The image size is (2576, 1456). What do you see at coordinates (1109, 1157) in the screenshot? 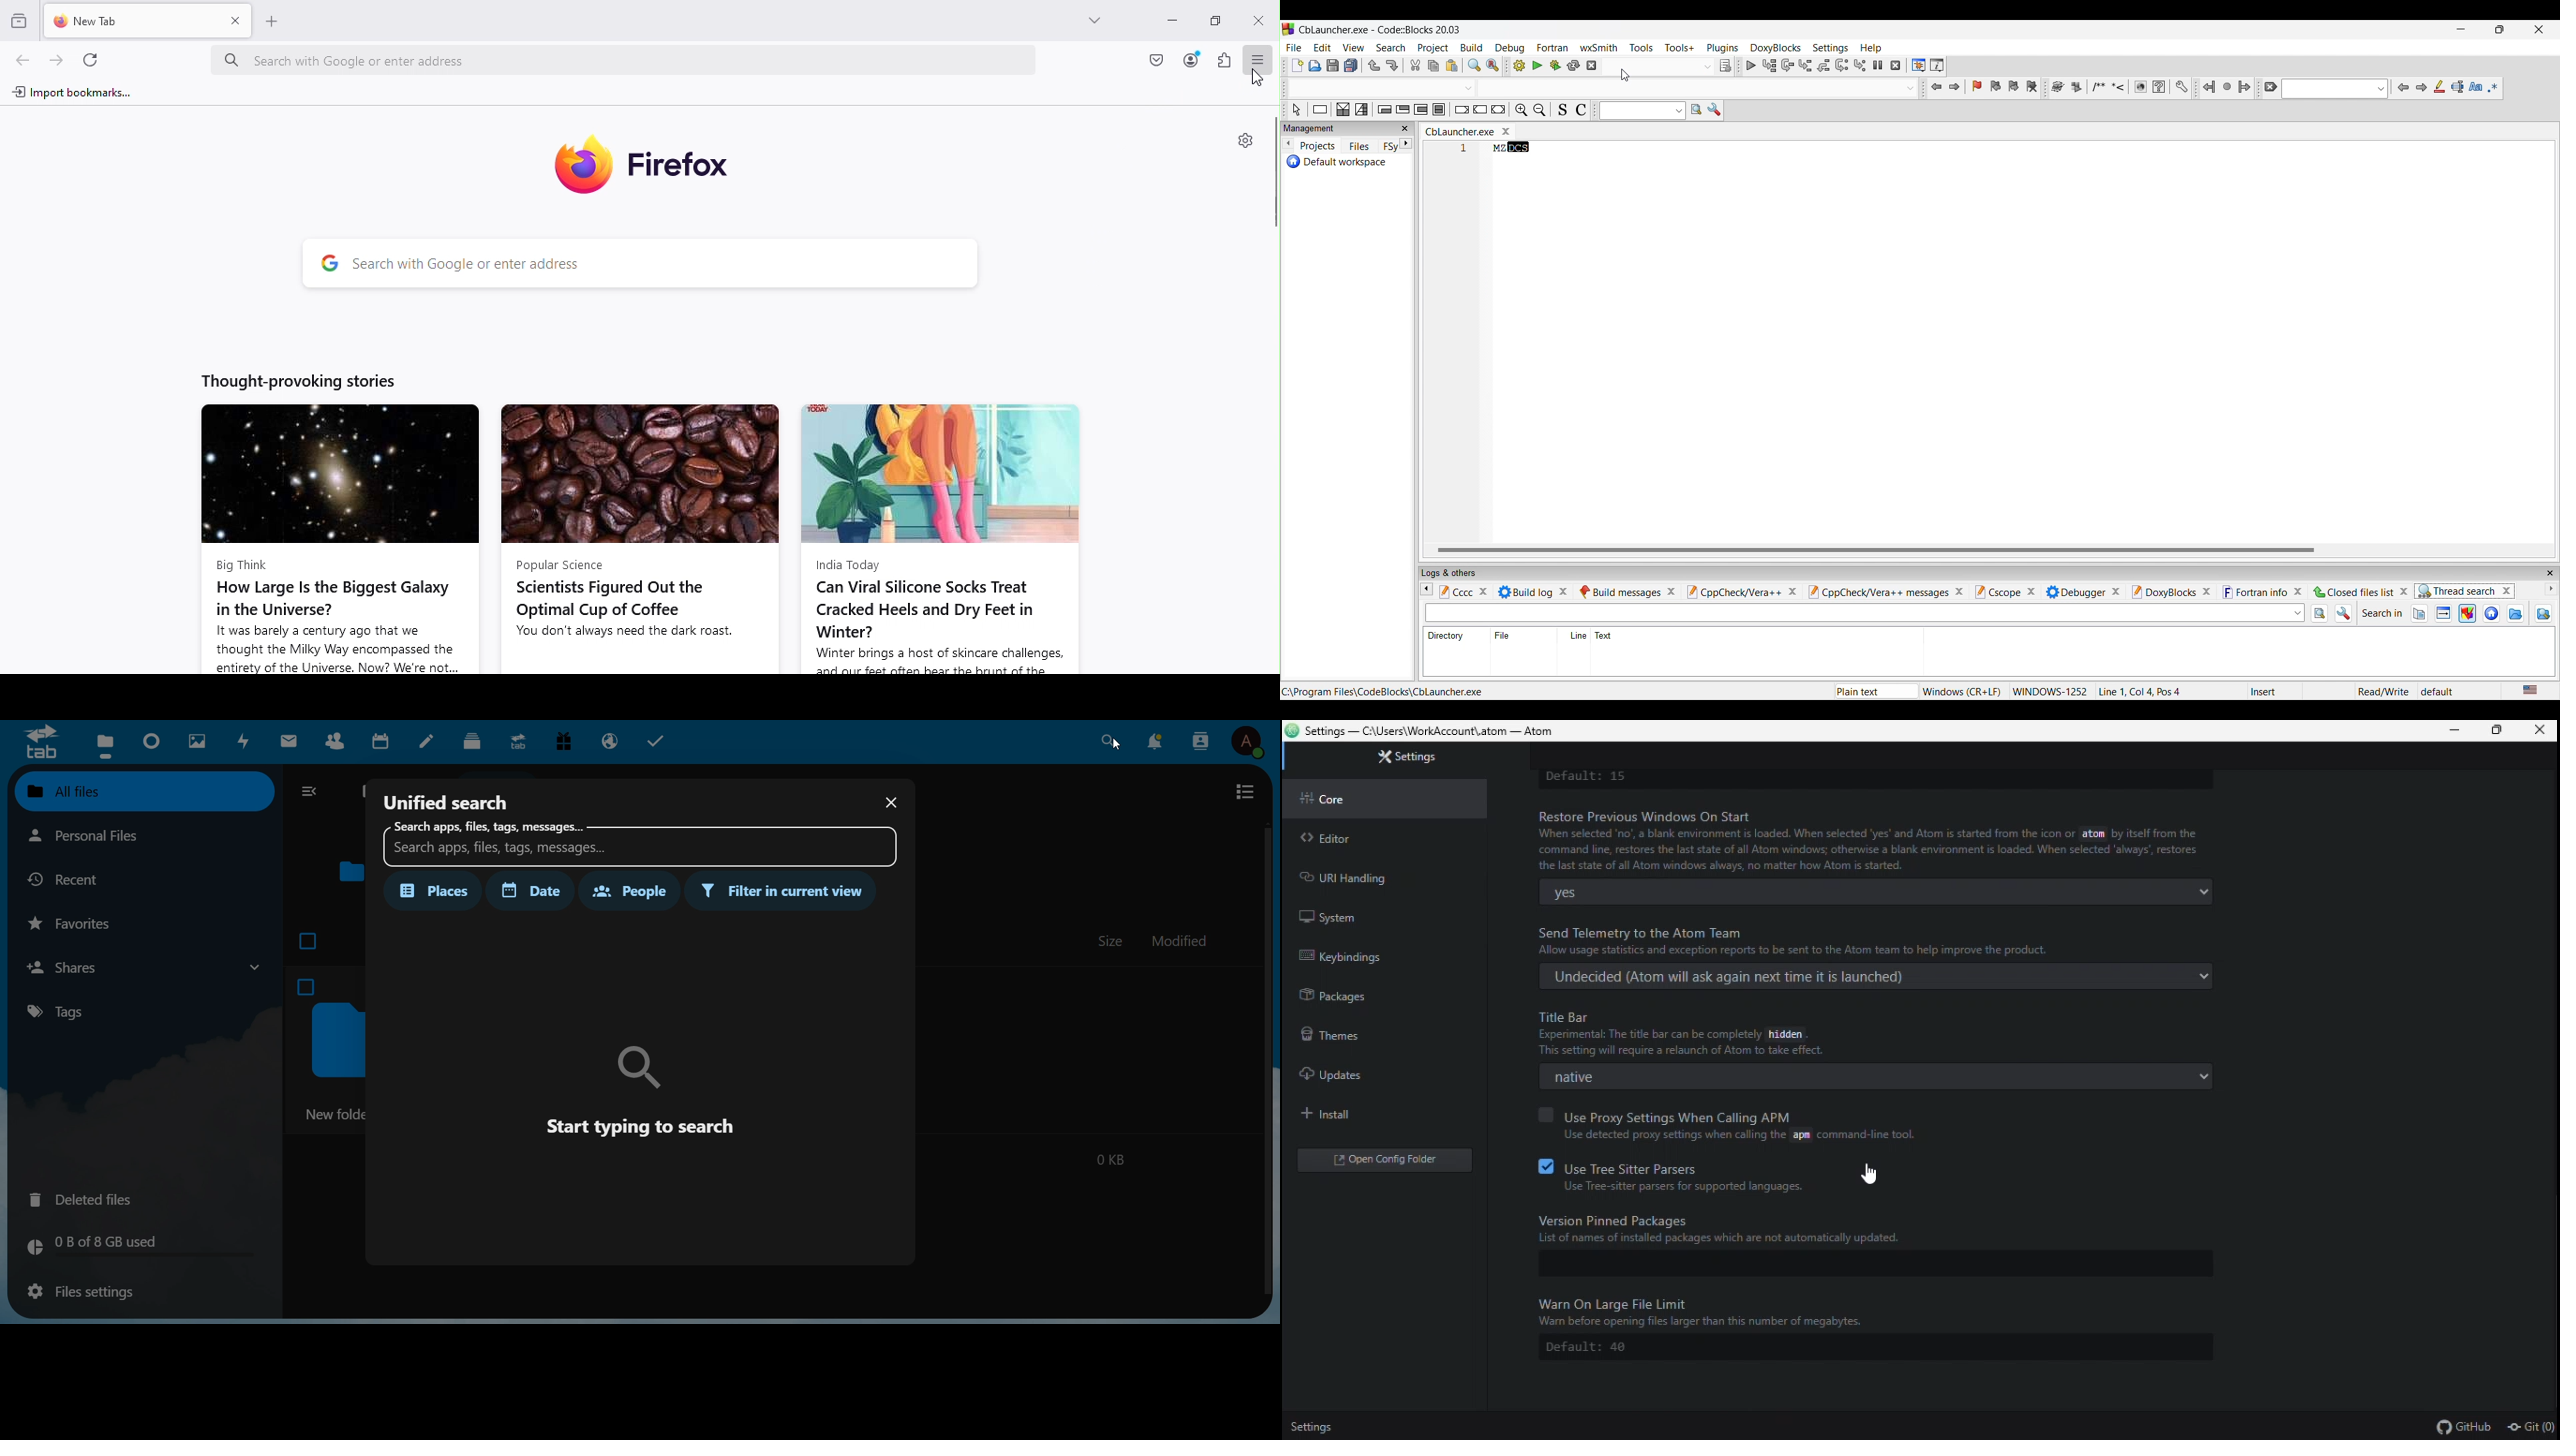
I see `0 kb` at bounding box center [1109, 1157].